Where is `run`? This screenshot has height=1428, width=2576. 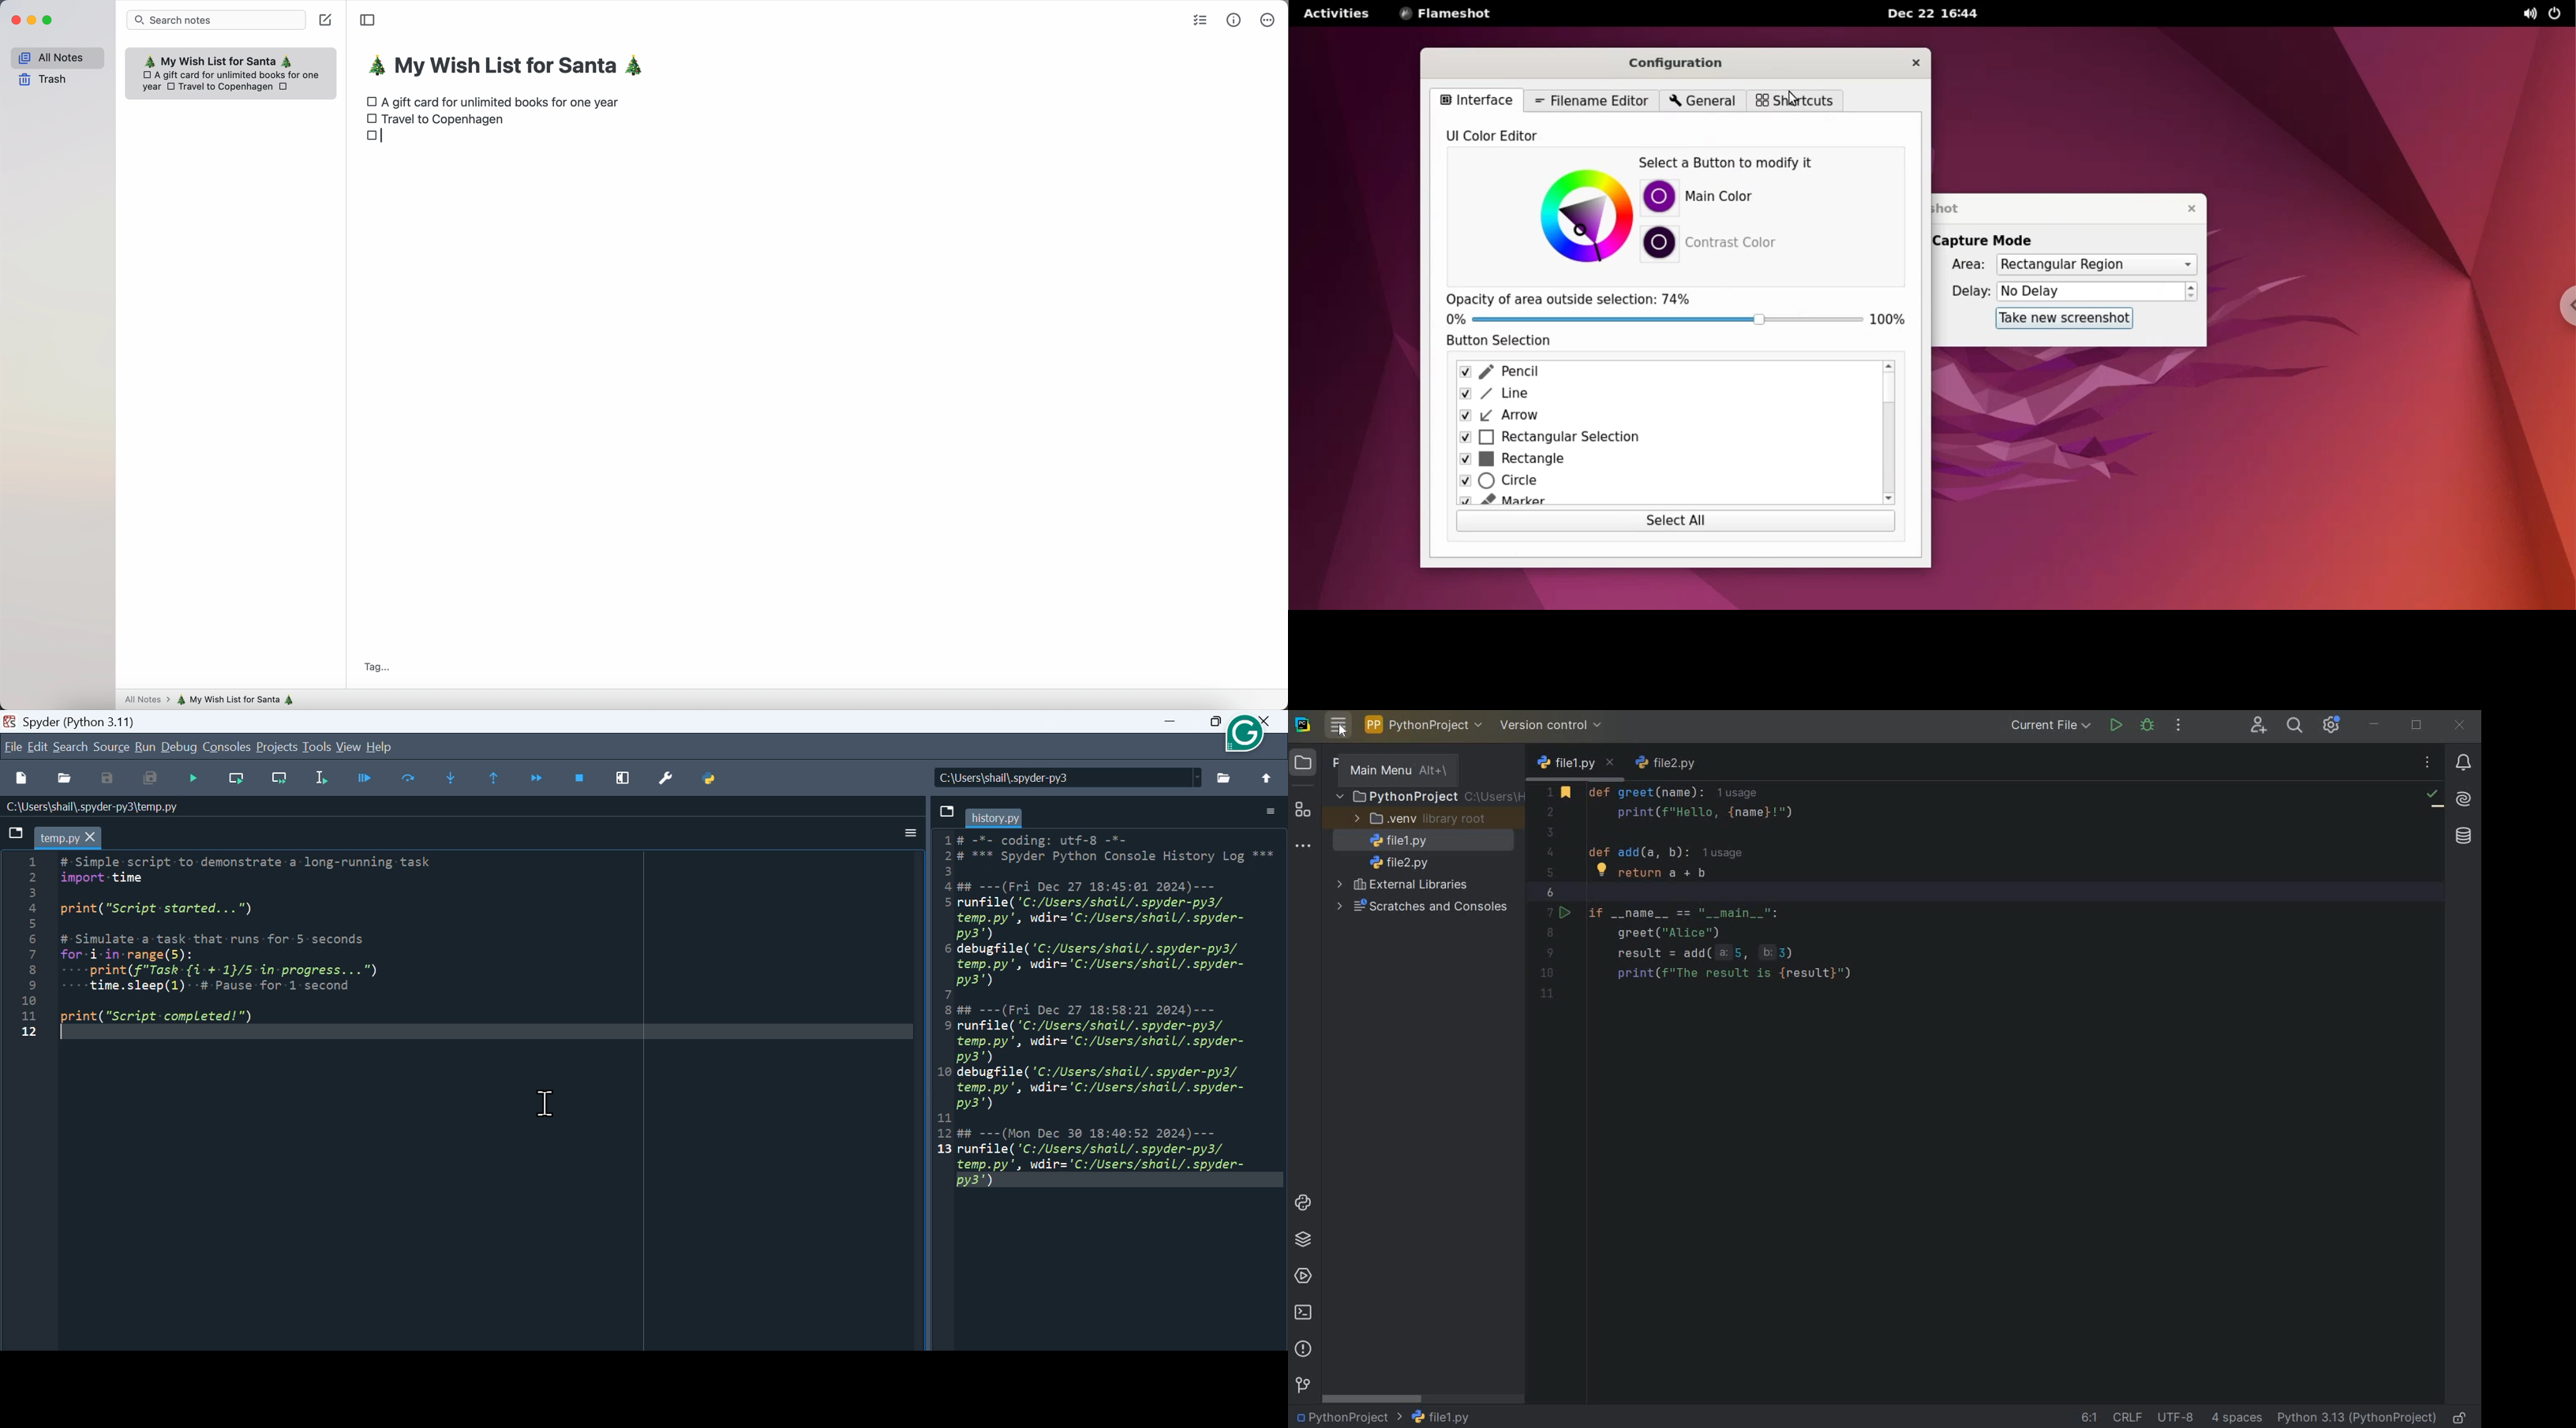 run is located at coordinates (2117, 726).